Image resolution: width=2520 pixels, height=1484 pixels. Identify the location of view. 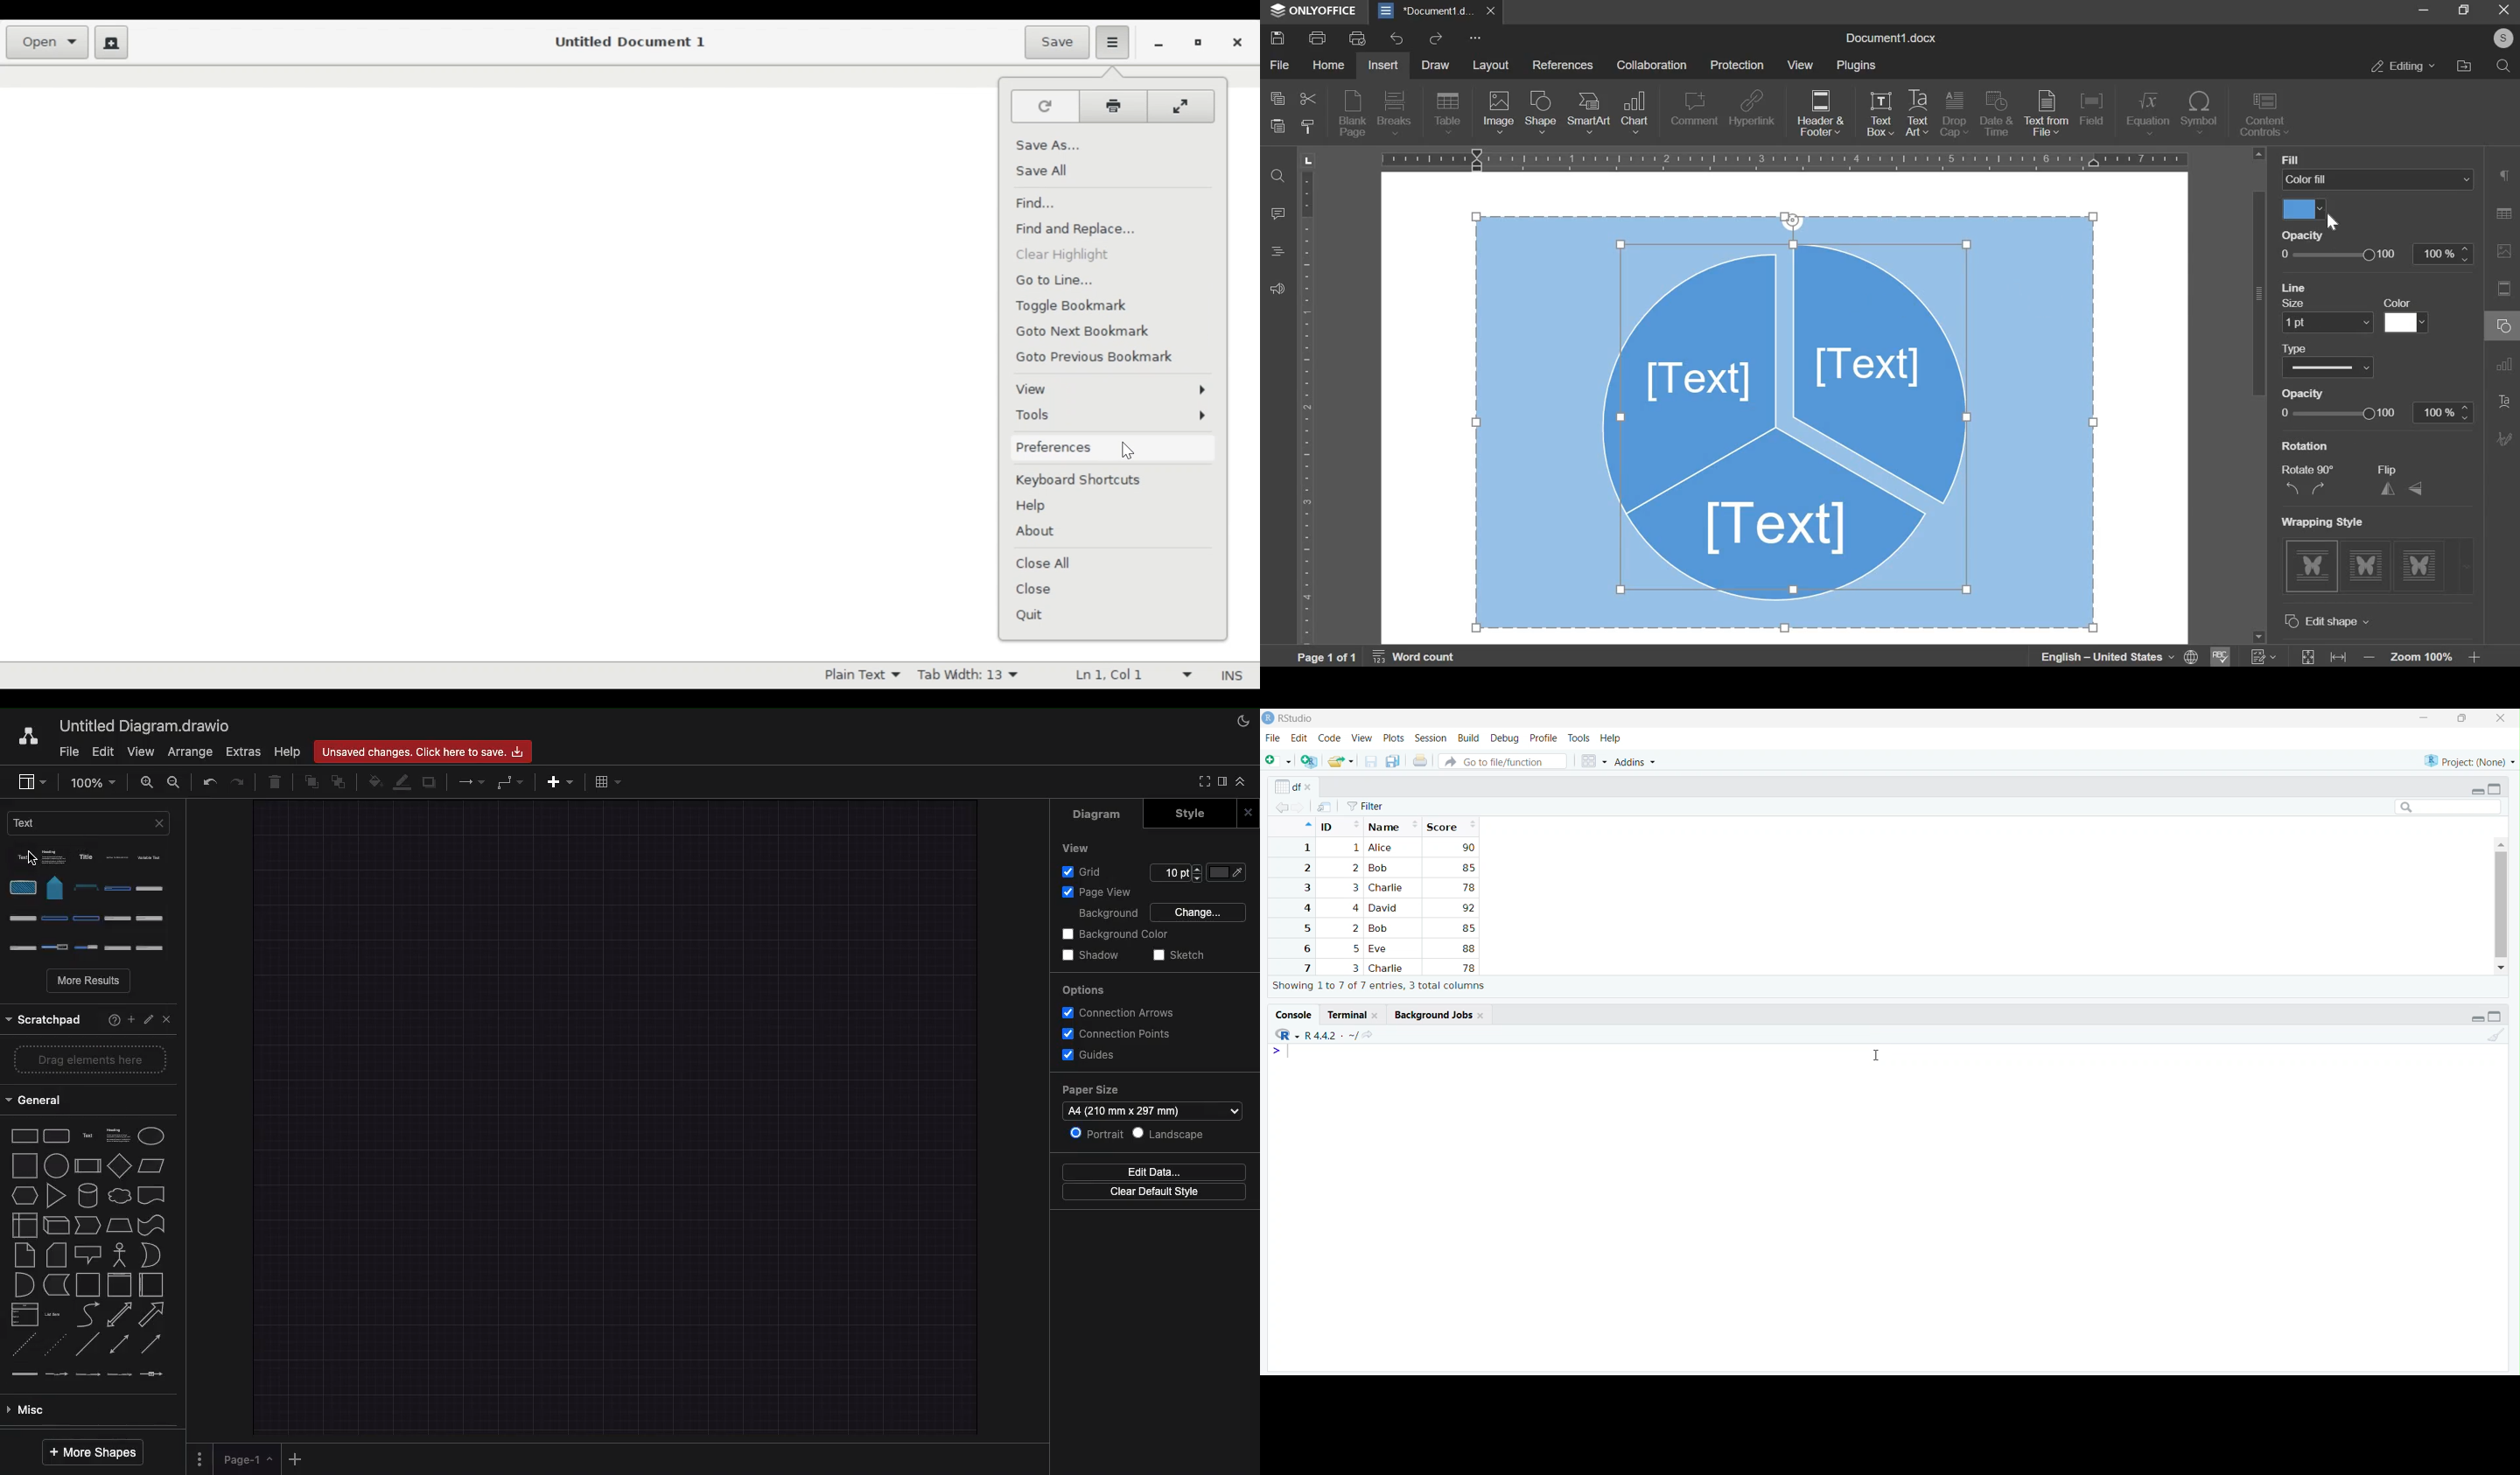
(1803, 67).